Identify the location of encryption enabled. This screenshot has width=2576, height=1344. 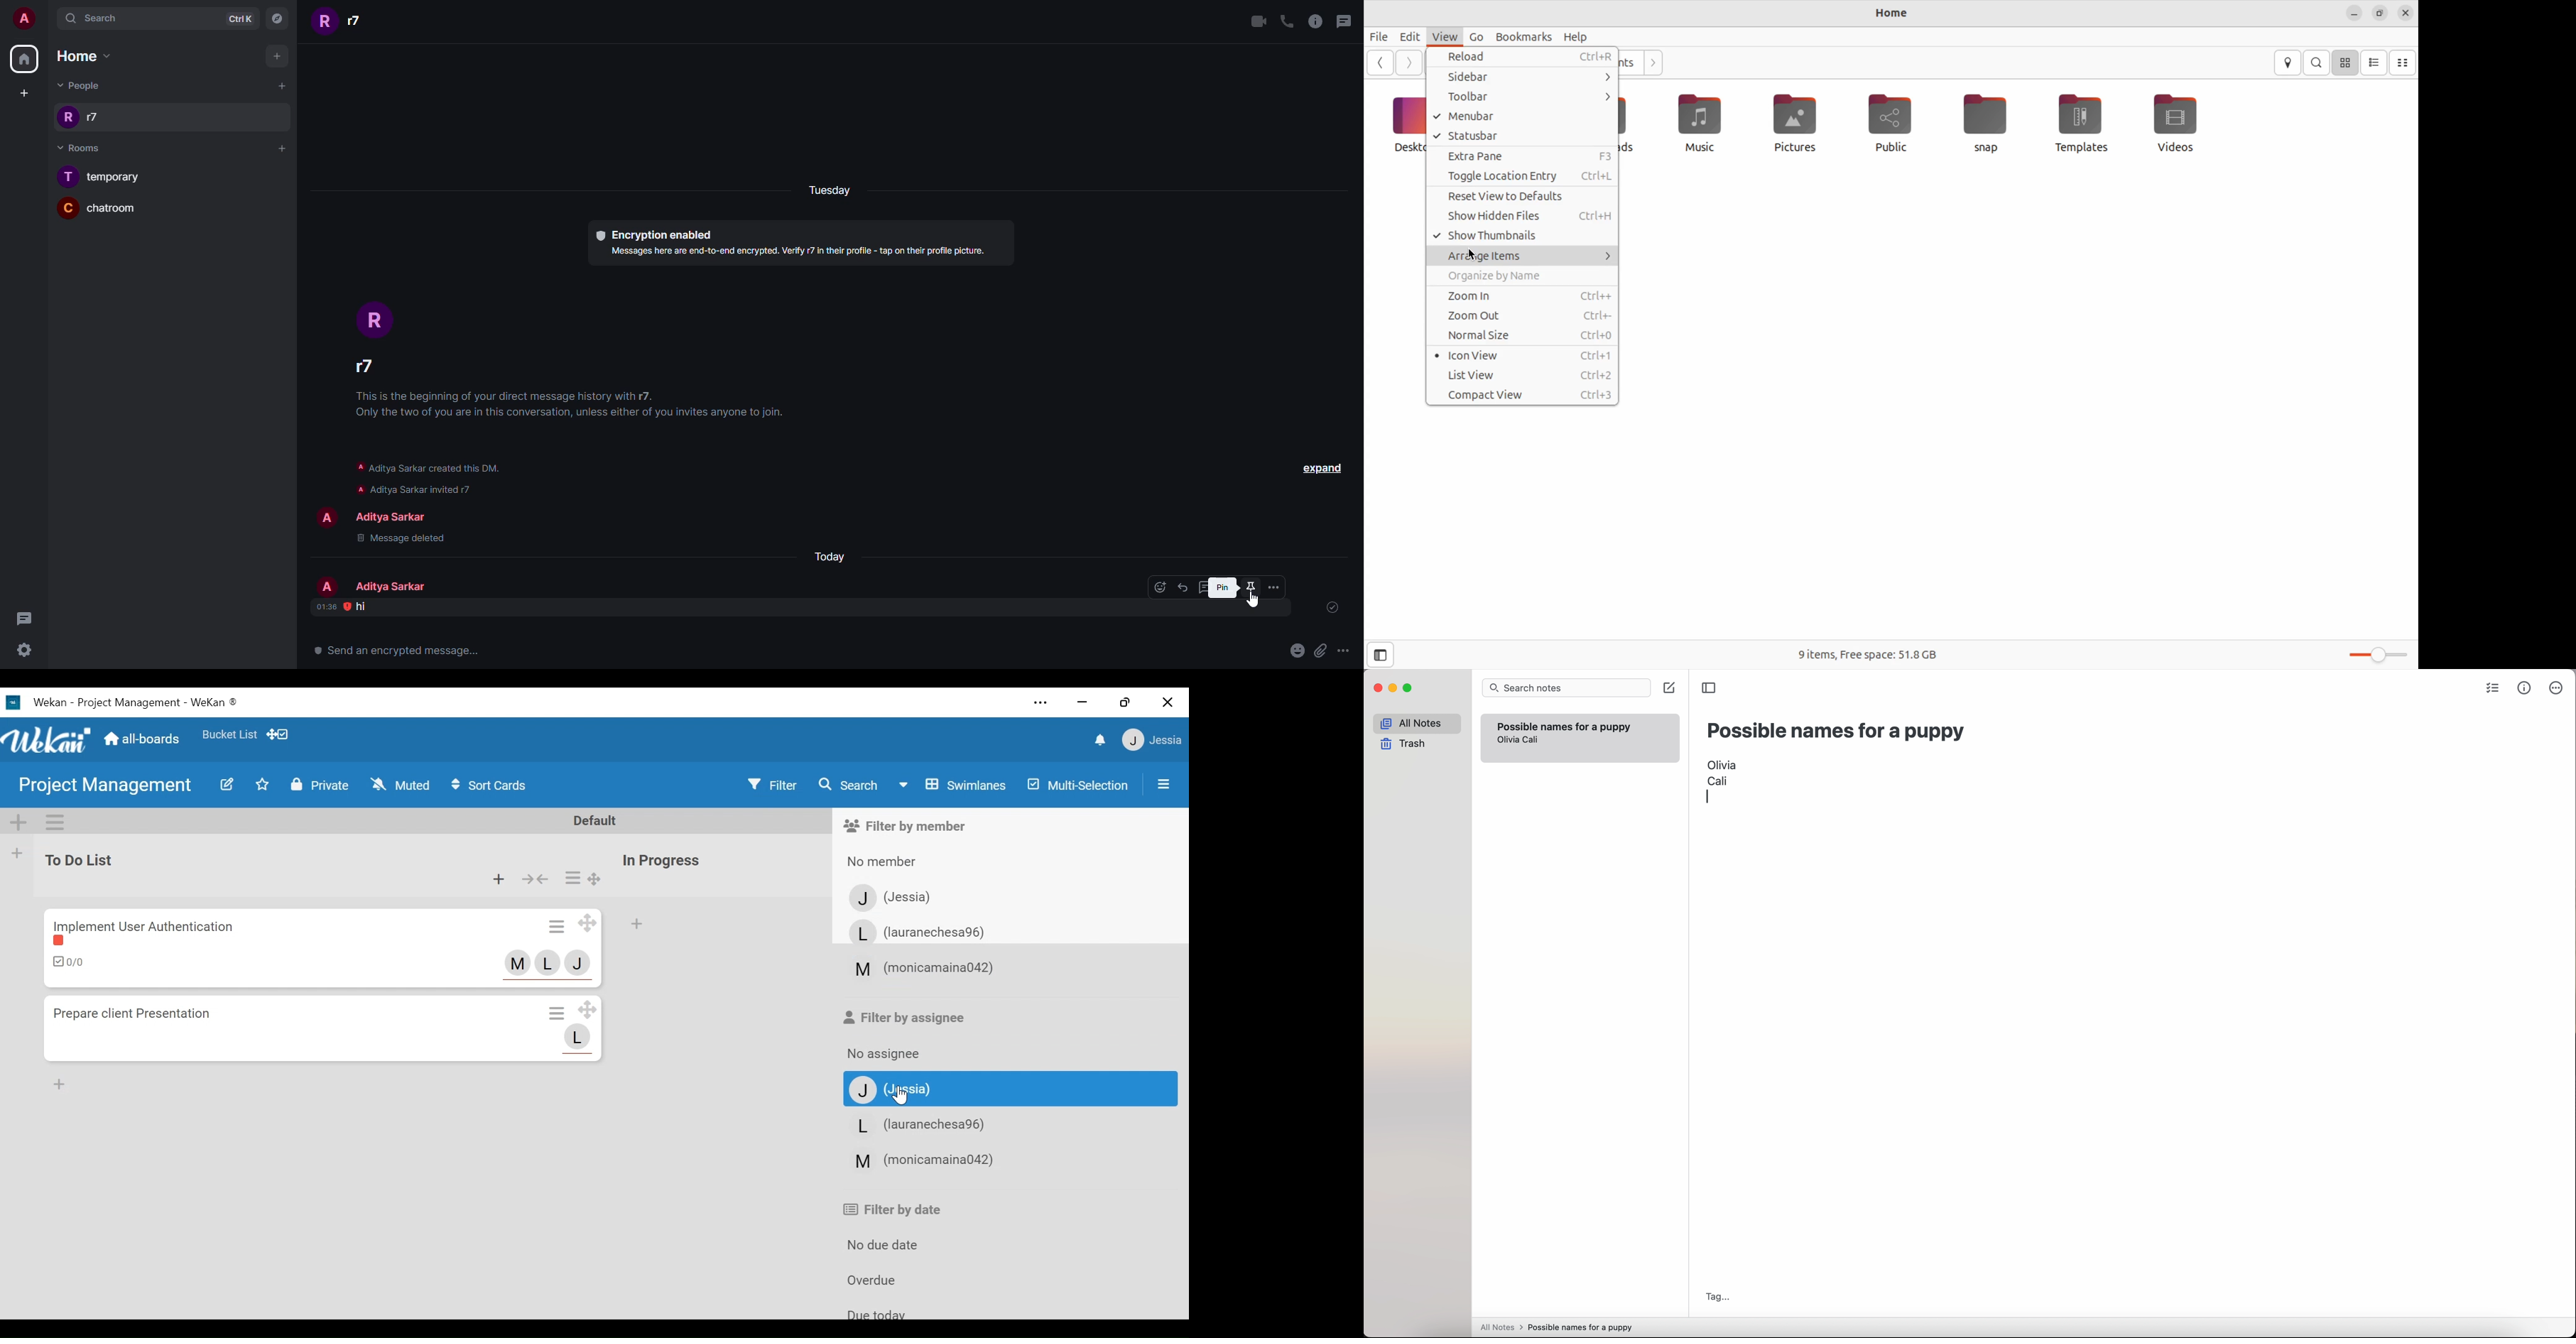
(653, 234).